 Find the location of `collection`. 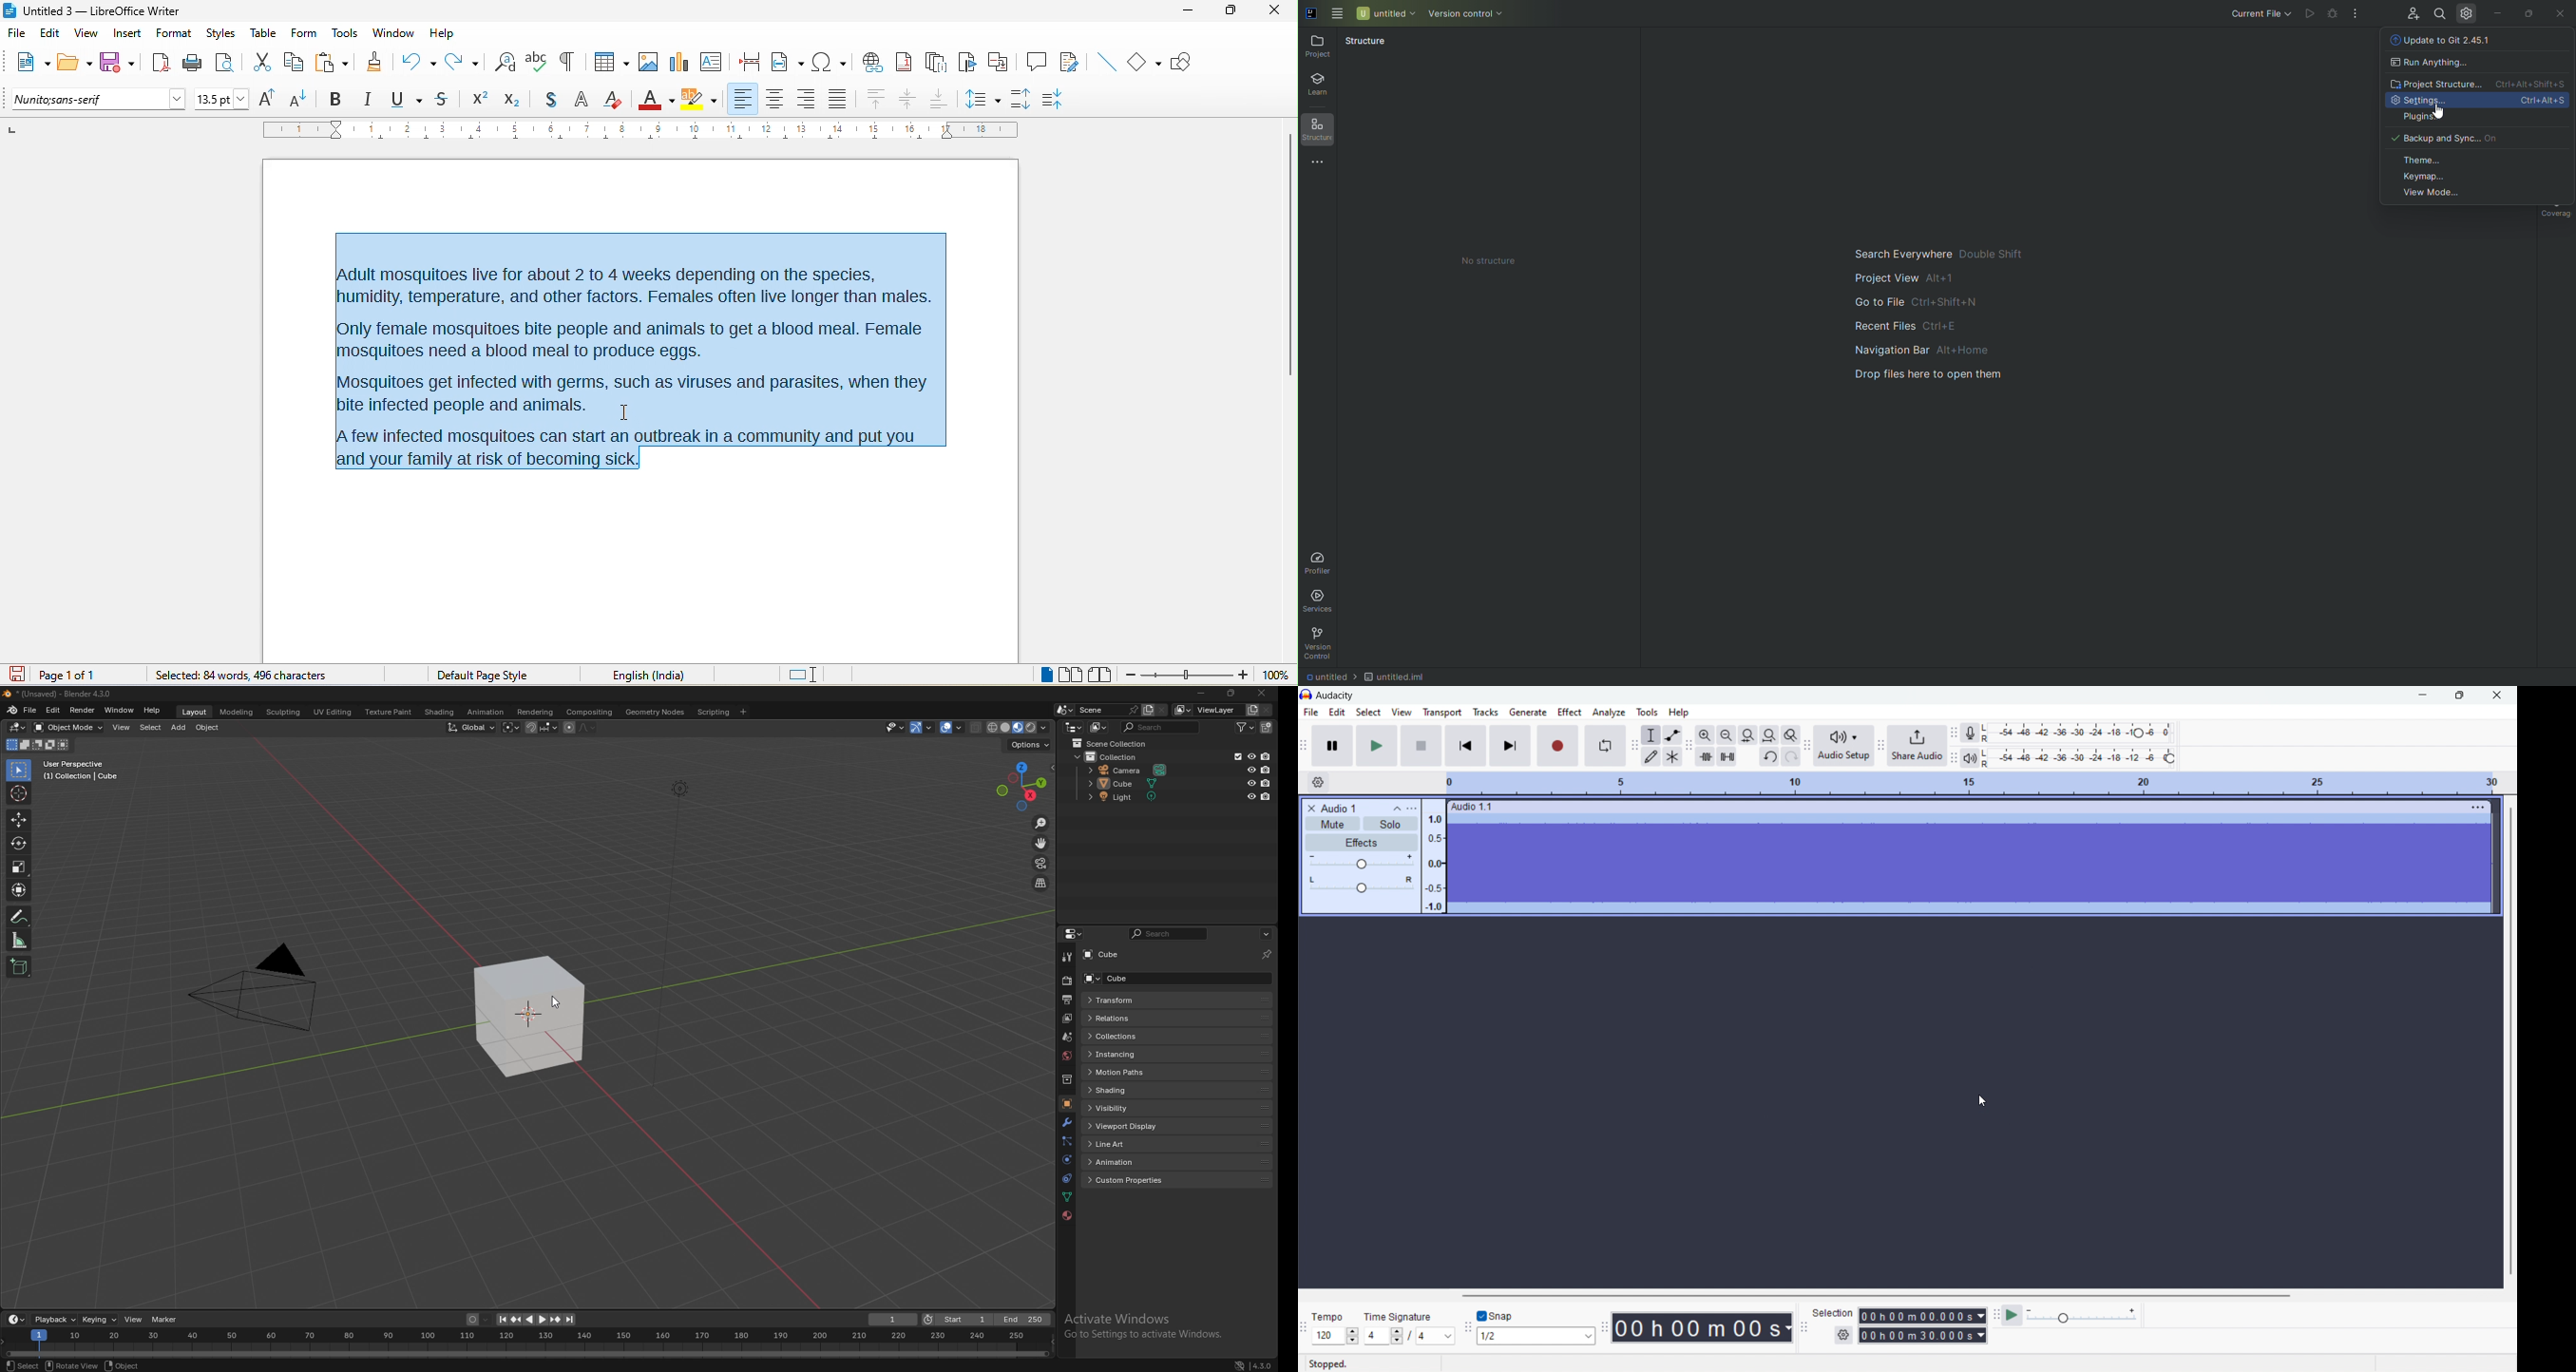

collection is located at coordinates (1121, 758).